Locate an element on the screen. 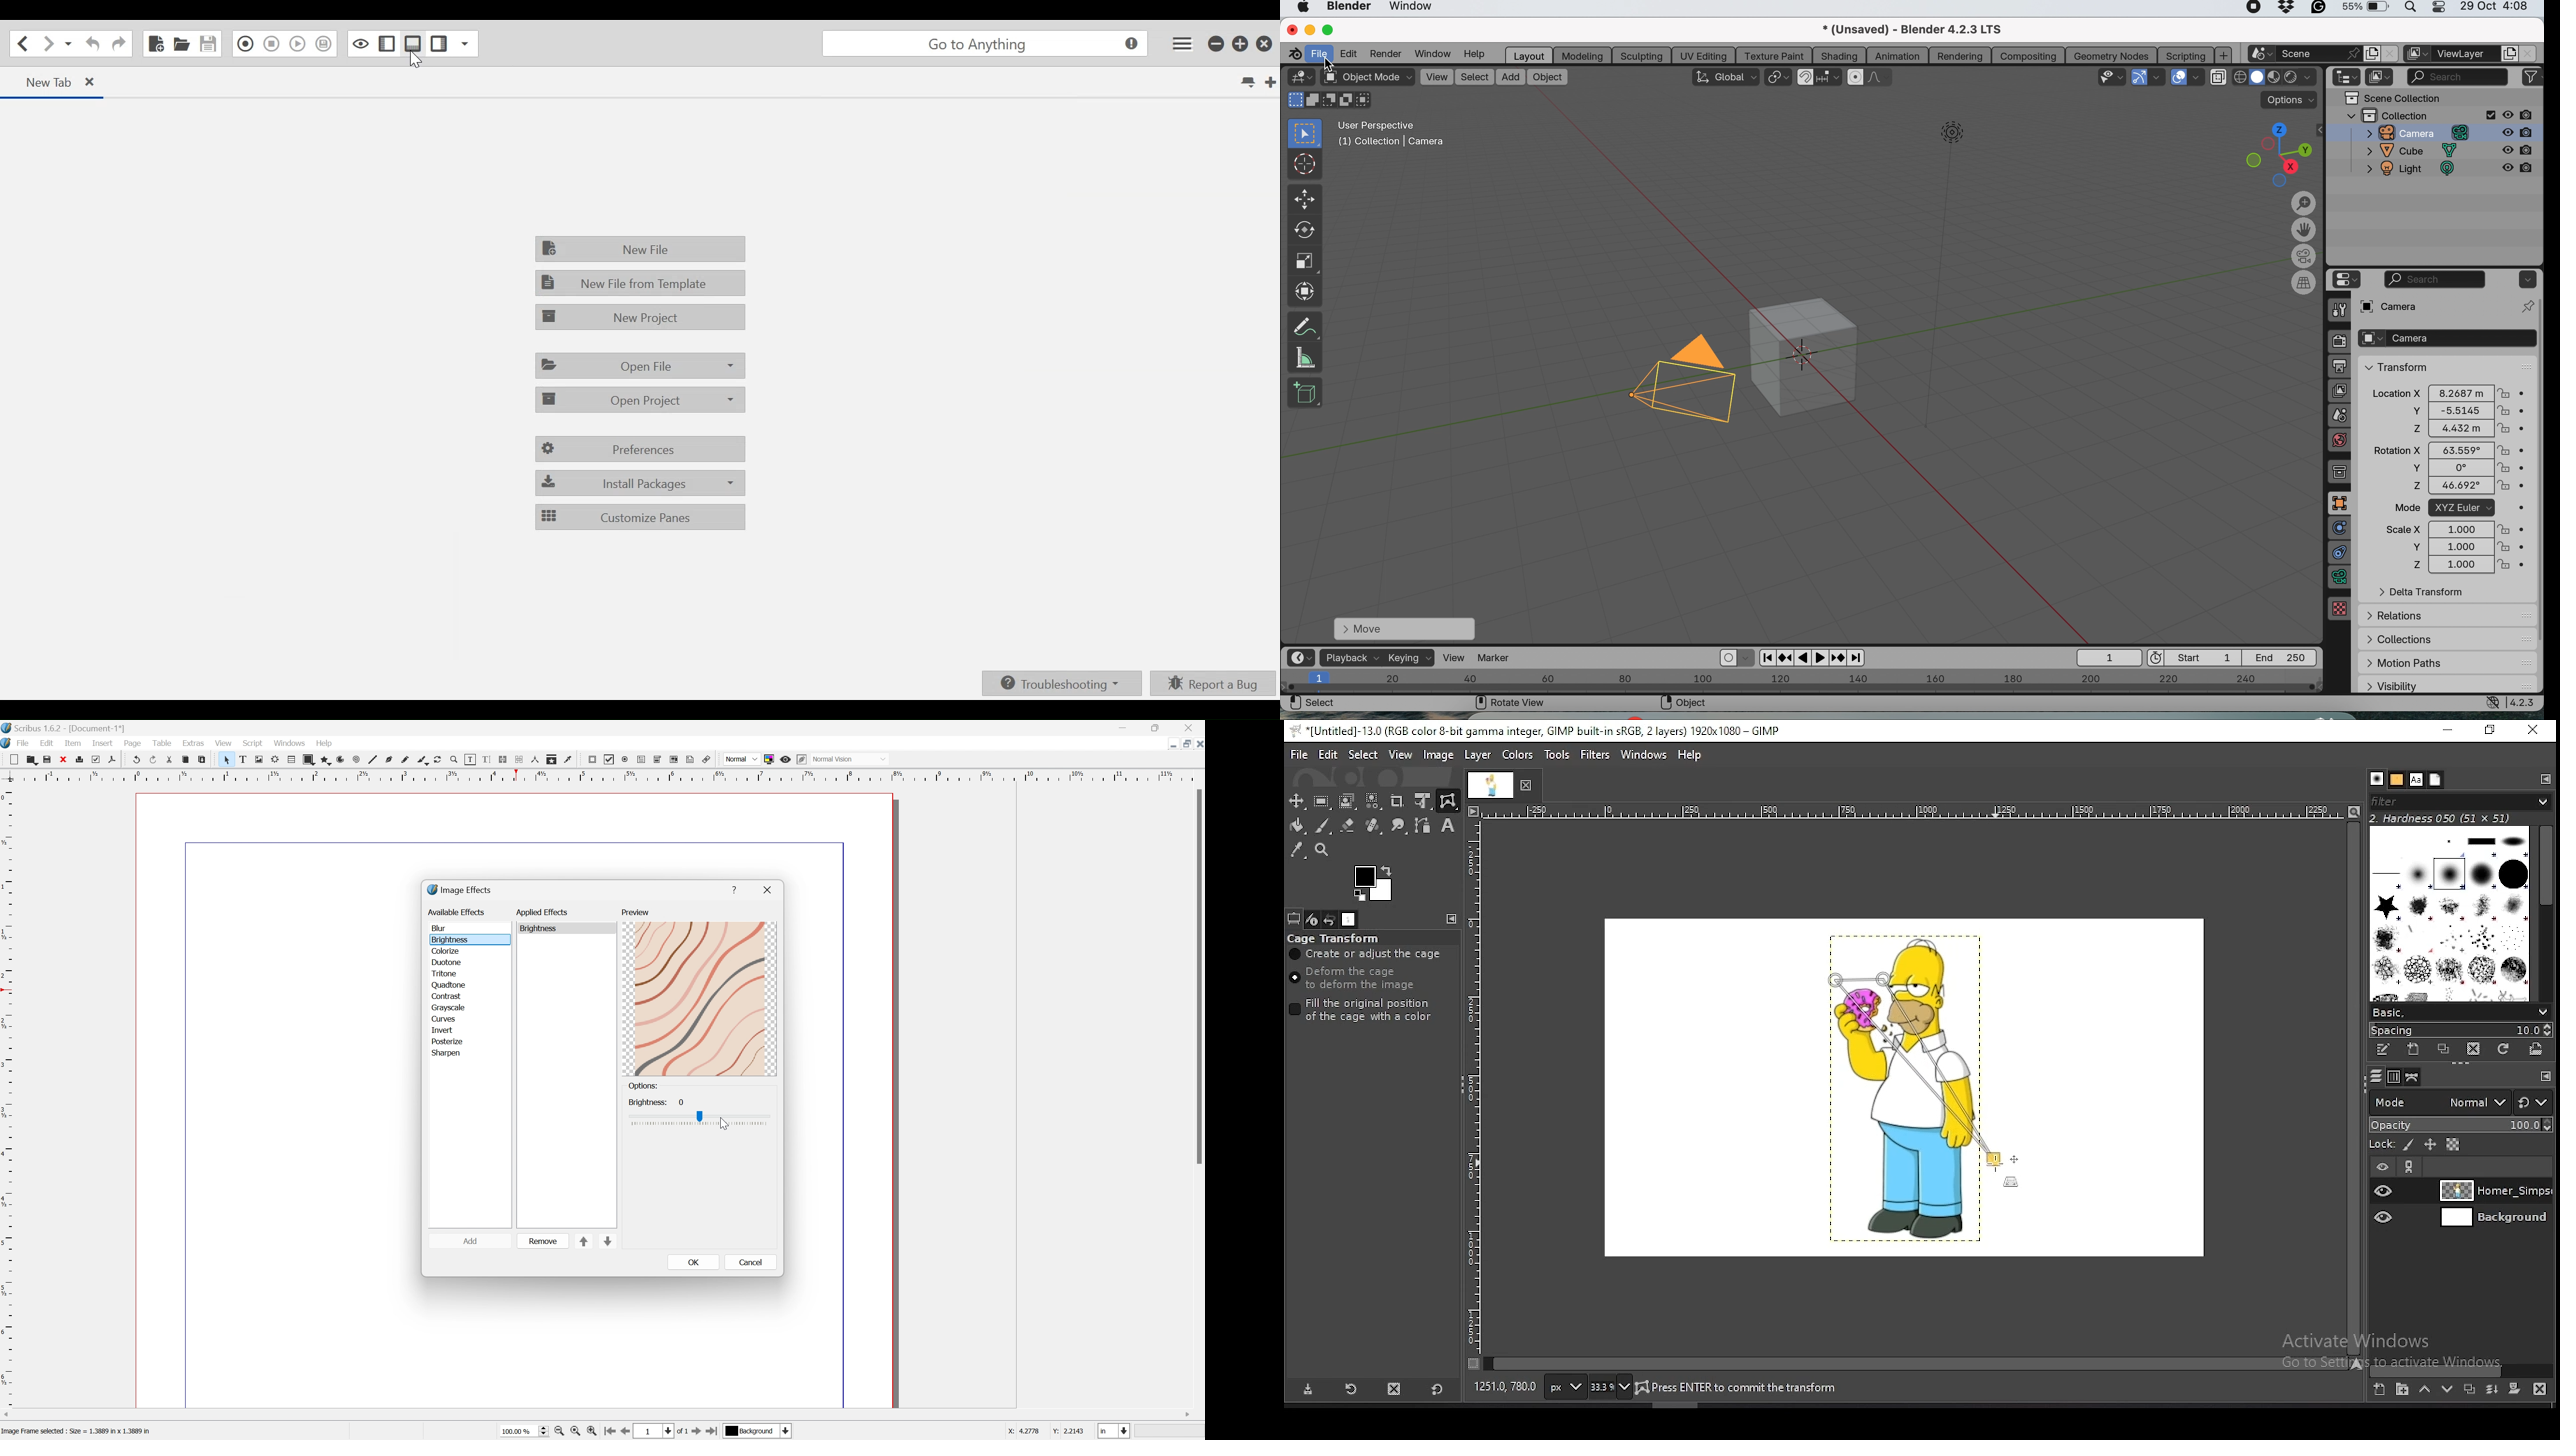 This screenshot has height=1456, width=2576. edit is located at coordinates (1348, 53).